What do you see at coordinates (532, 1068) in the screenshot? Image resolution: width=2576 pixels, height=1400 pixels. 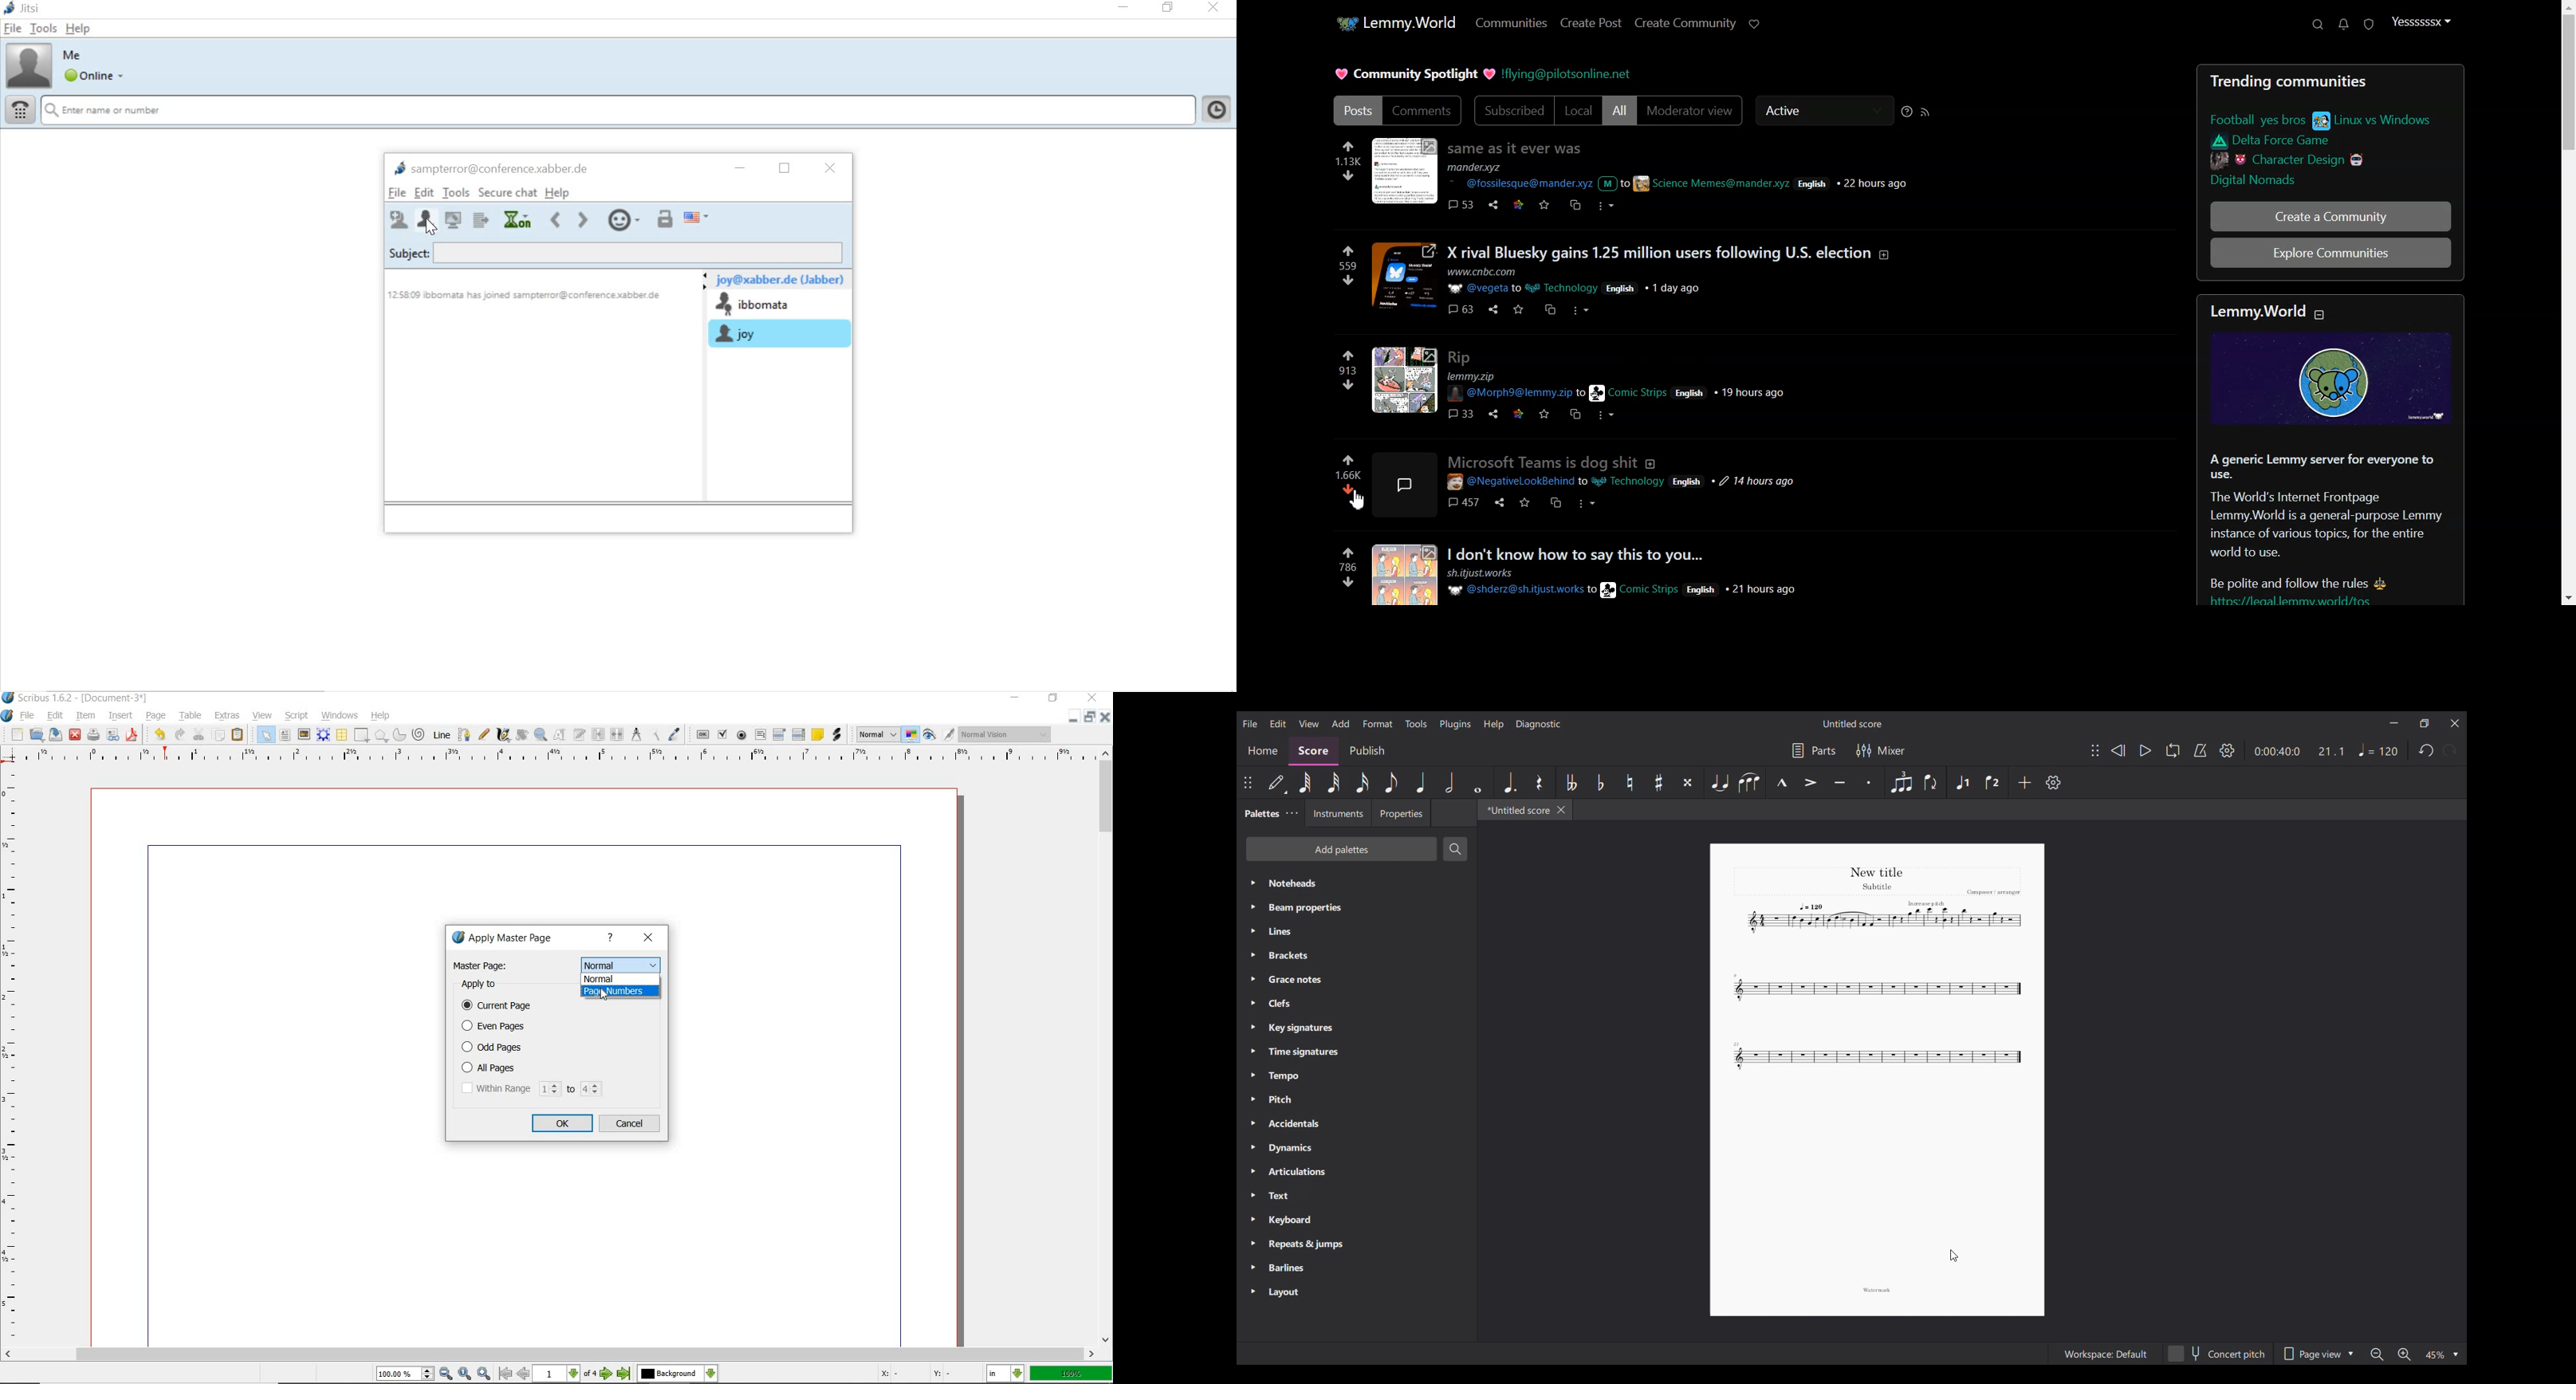 I see `all pages` at bounding box center [532, 1068].